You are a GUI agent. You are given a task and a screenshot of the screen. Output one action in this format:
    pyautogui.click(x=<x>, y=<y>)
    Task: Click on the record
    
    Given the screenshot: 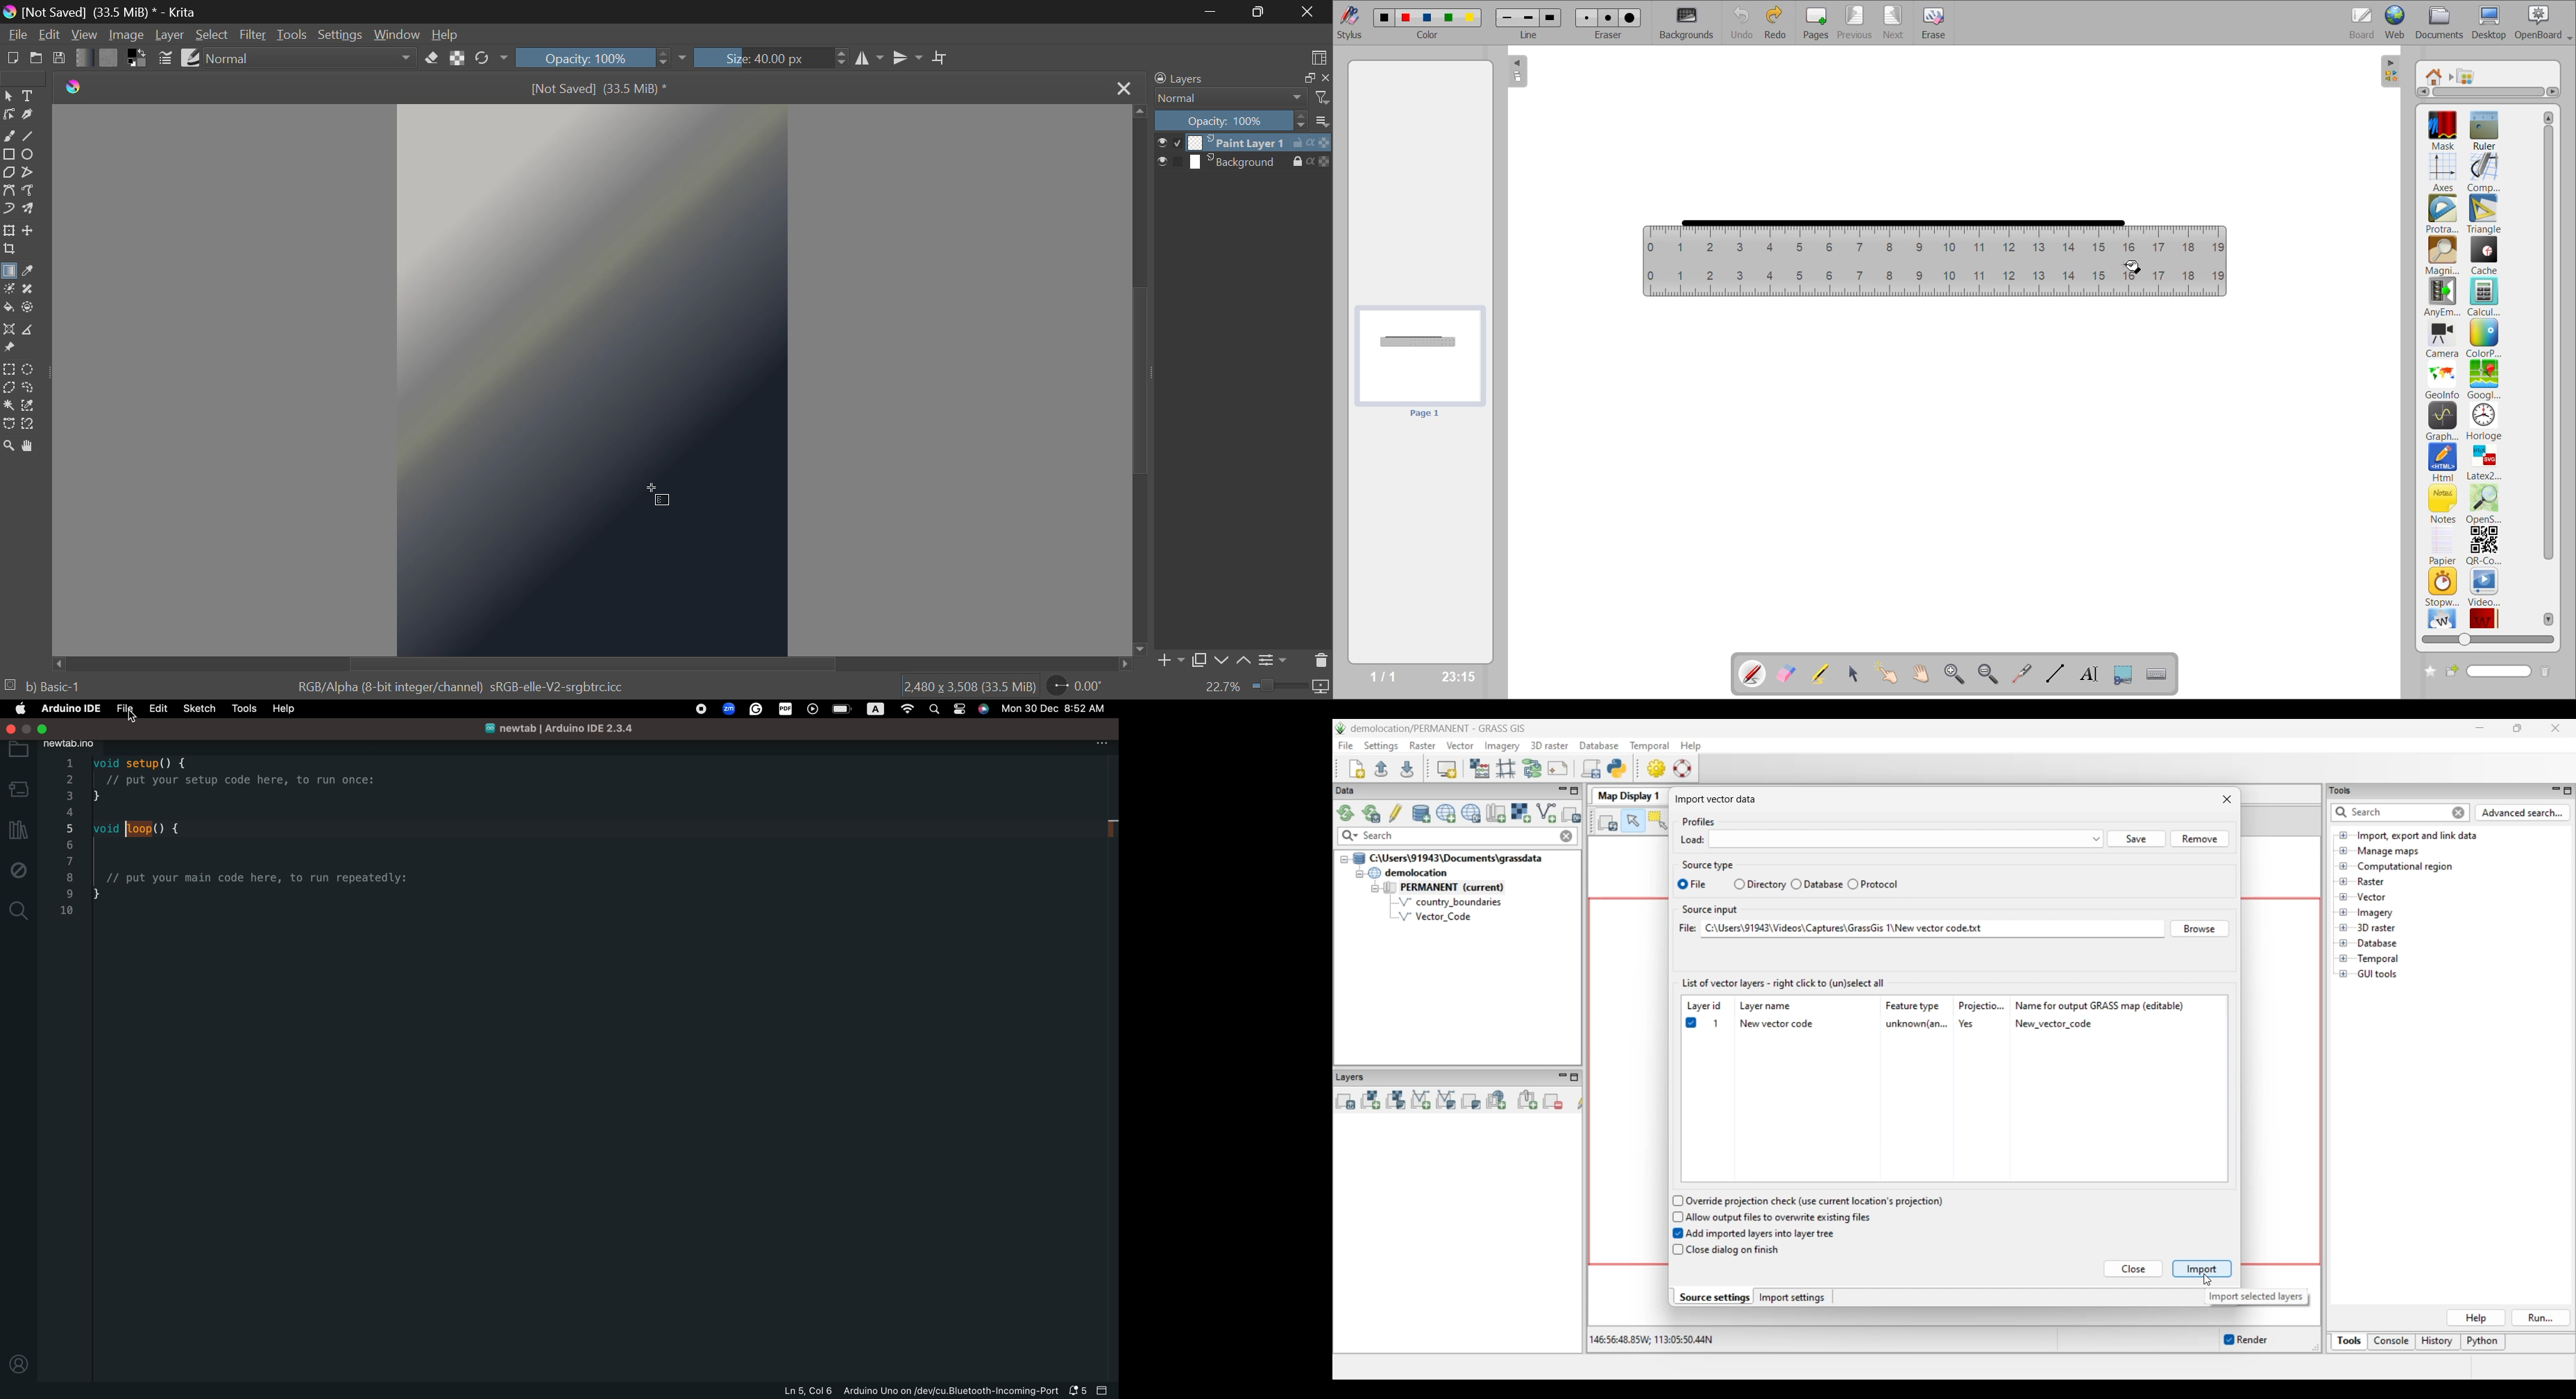 What is the action you would take?
    pyautogui.click(x=702, y=709)
    